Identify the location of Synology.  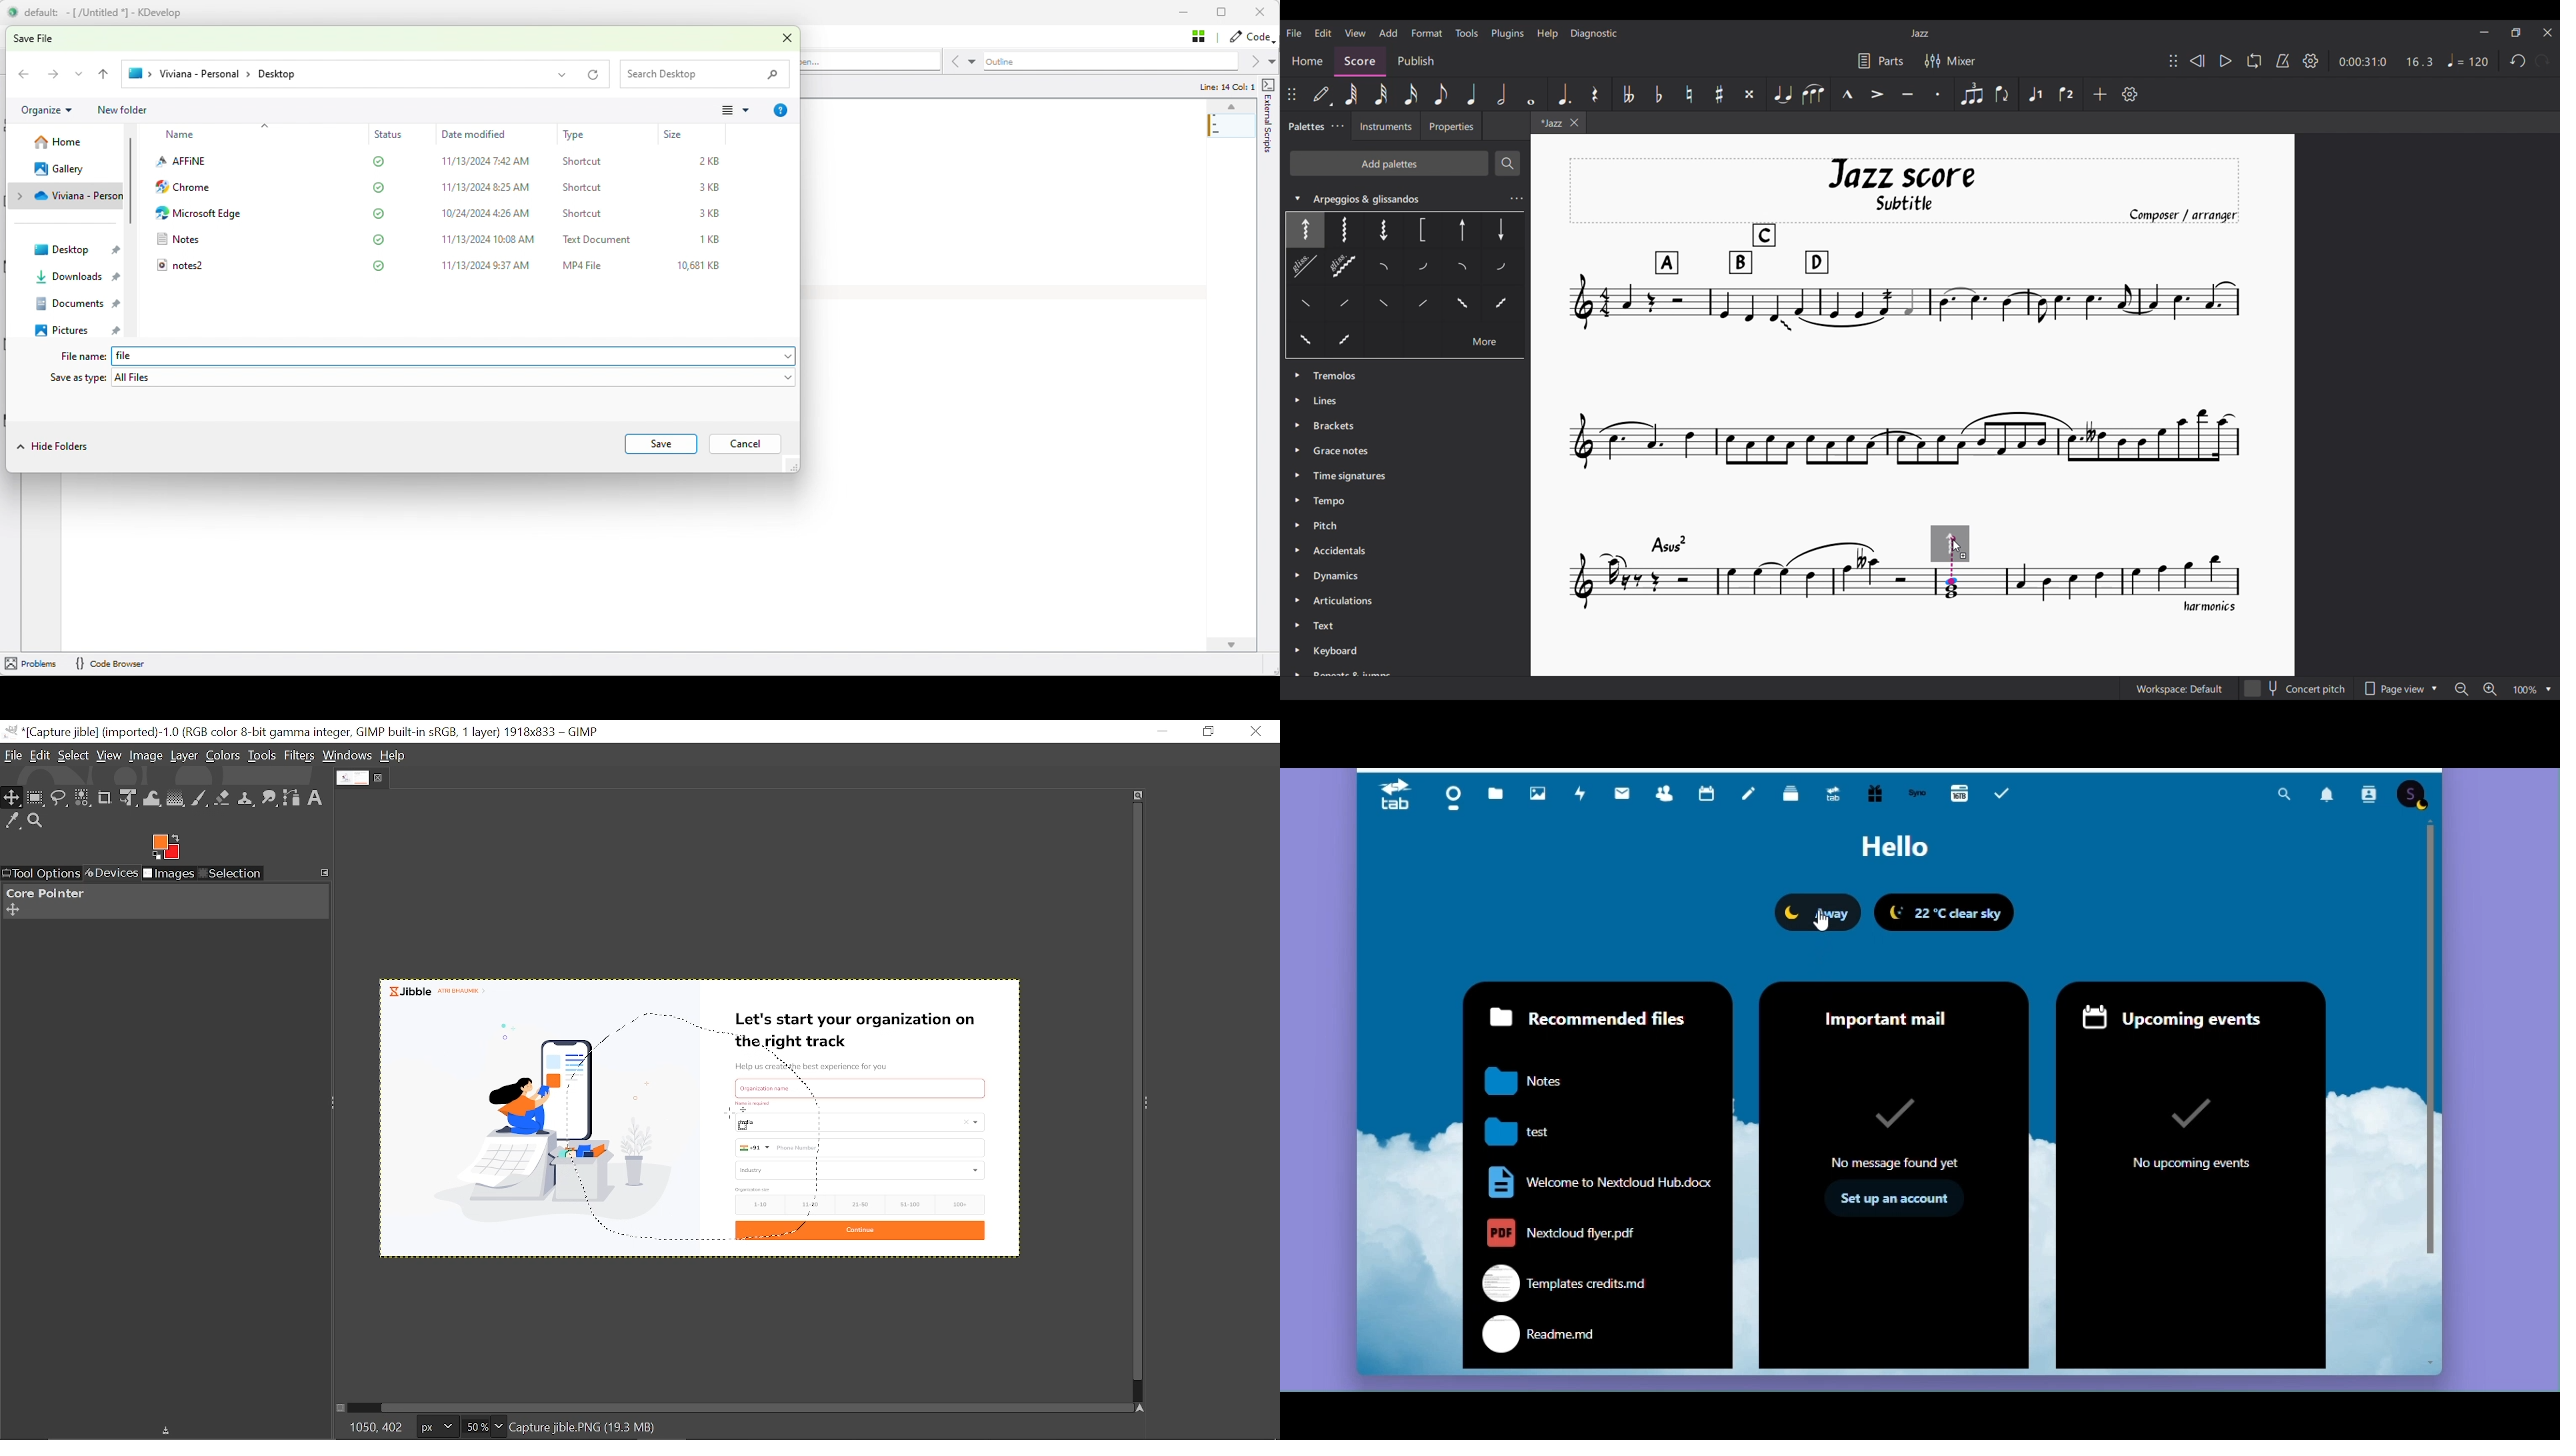
(1918, 793).